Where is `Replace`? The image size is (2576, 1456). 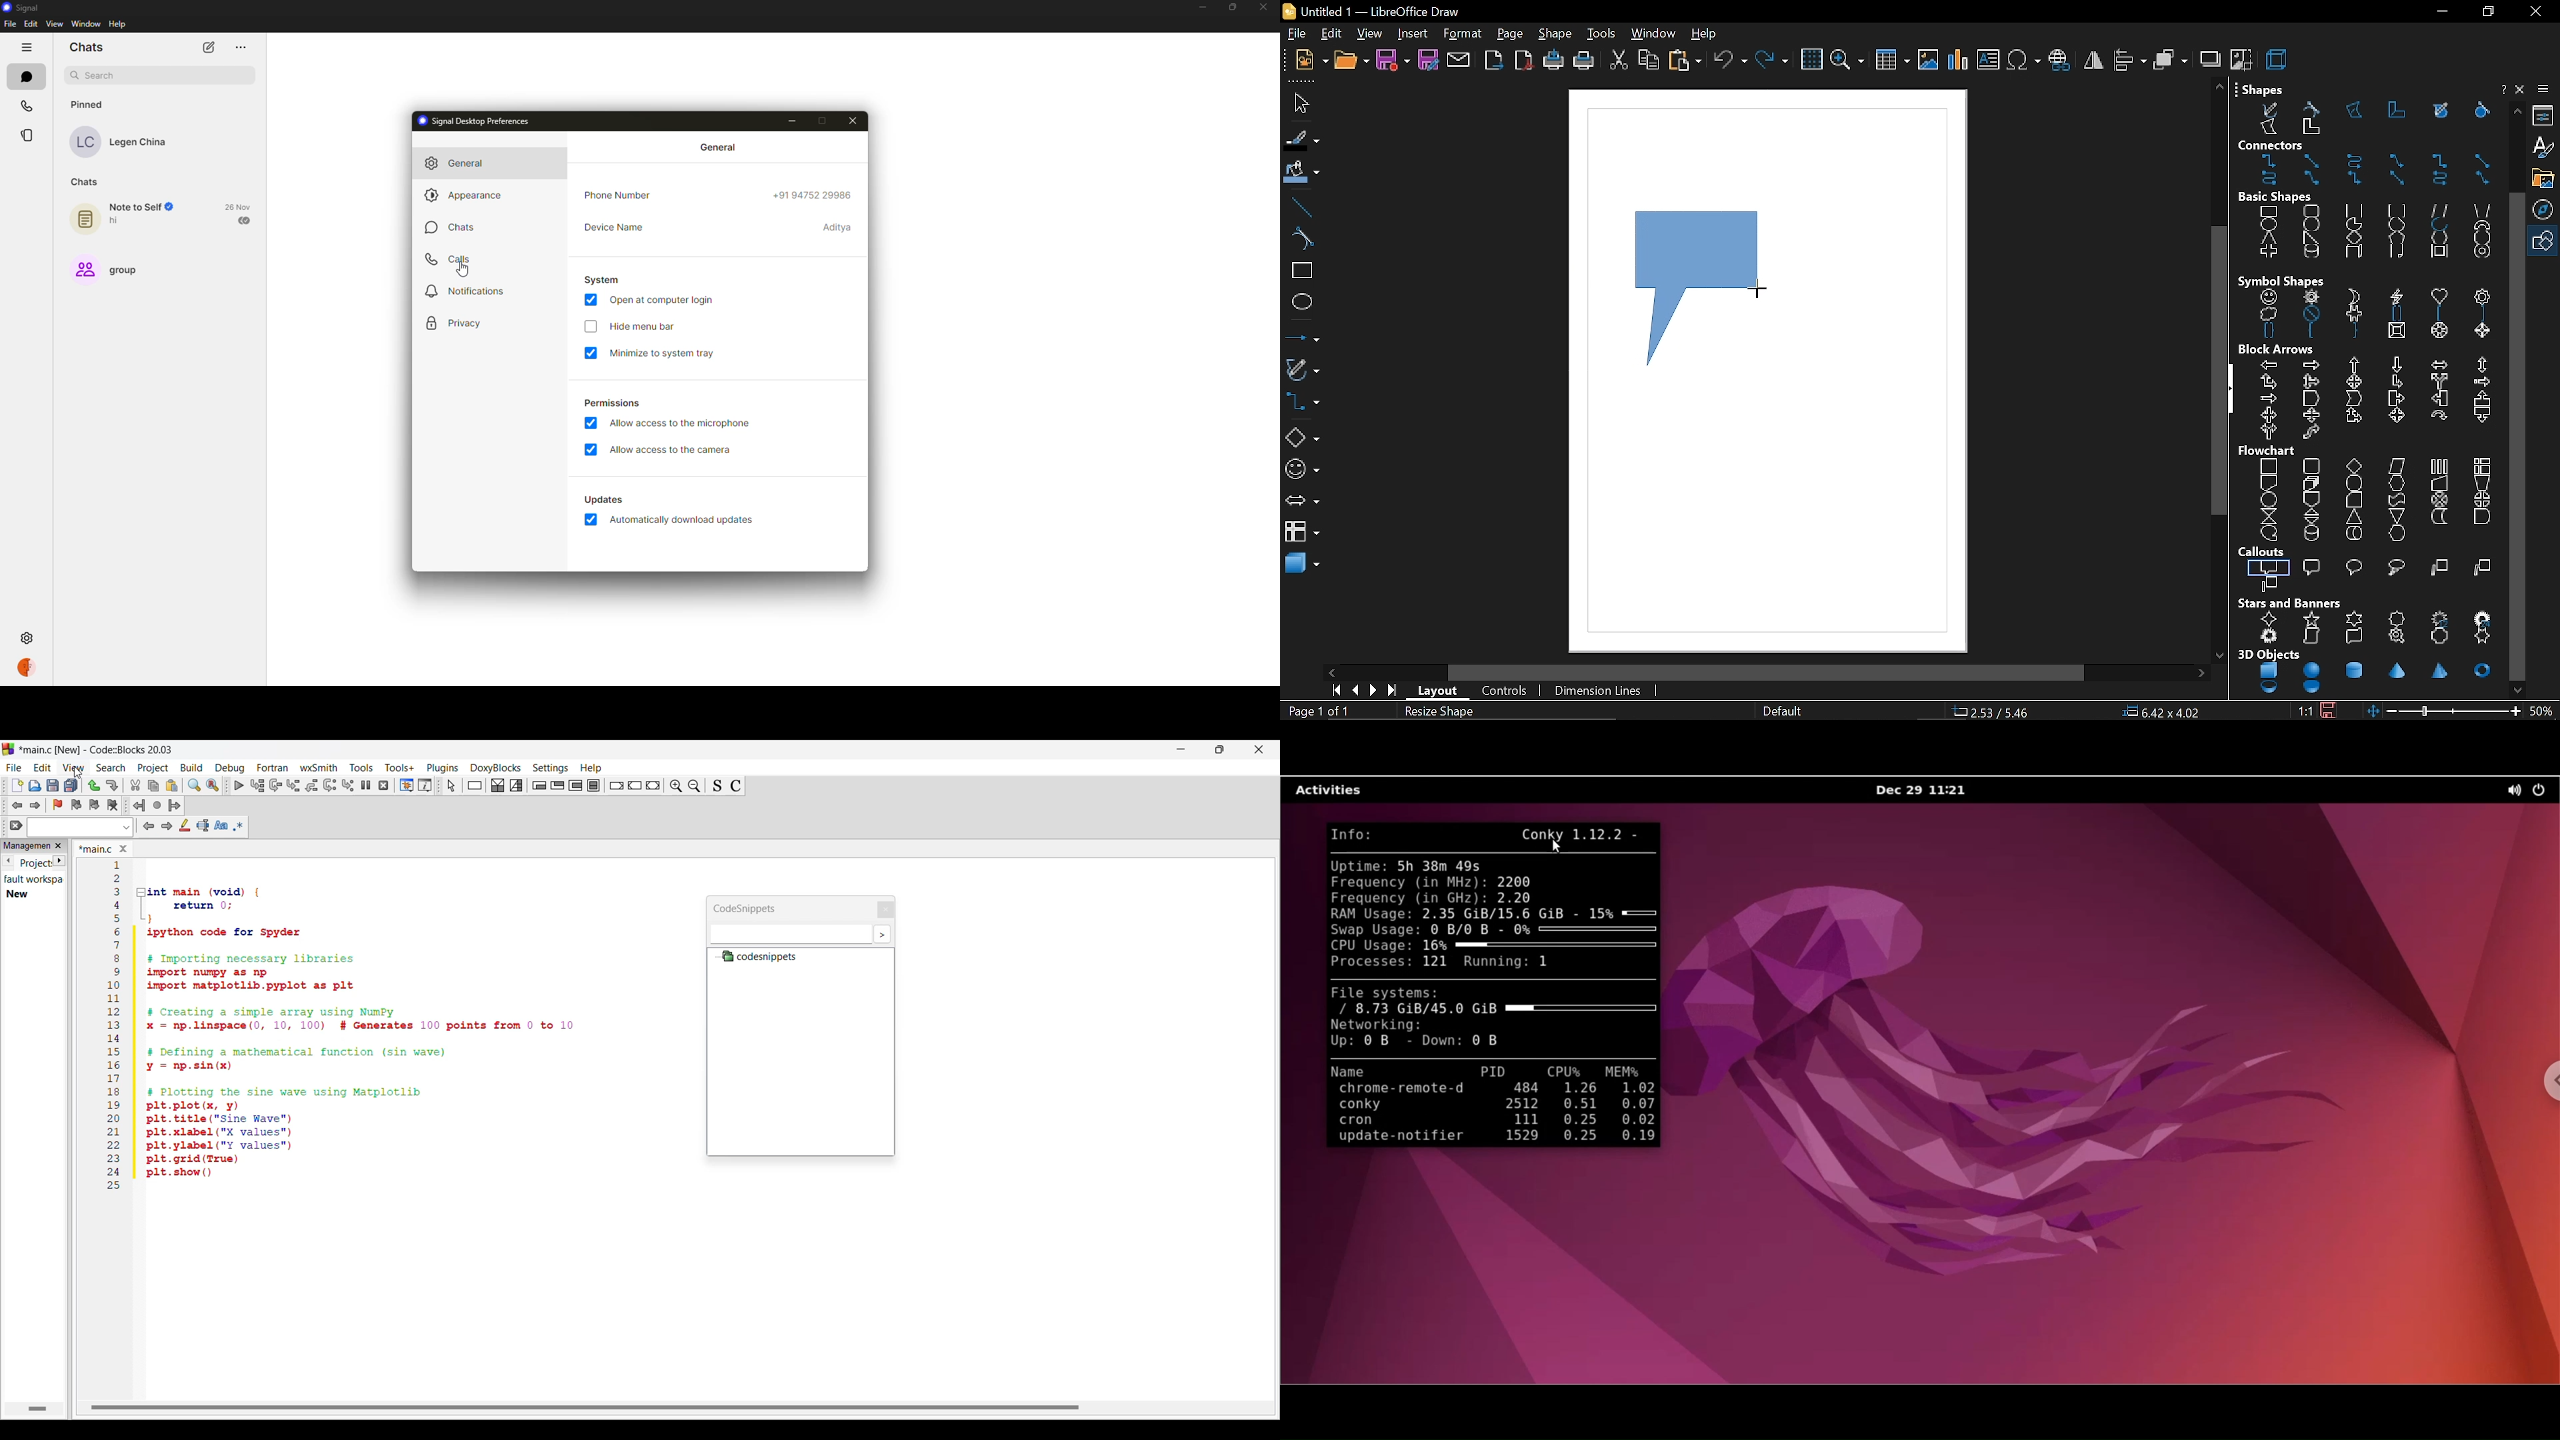 Replace is located at coordinates (213, 785).